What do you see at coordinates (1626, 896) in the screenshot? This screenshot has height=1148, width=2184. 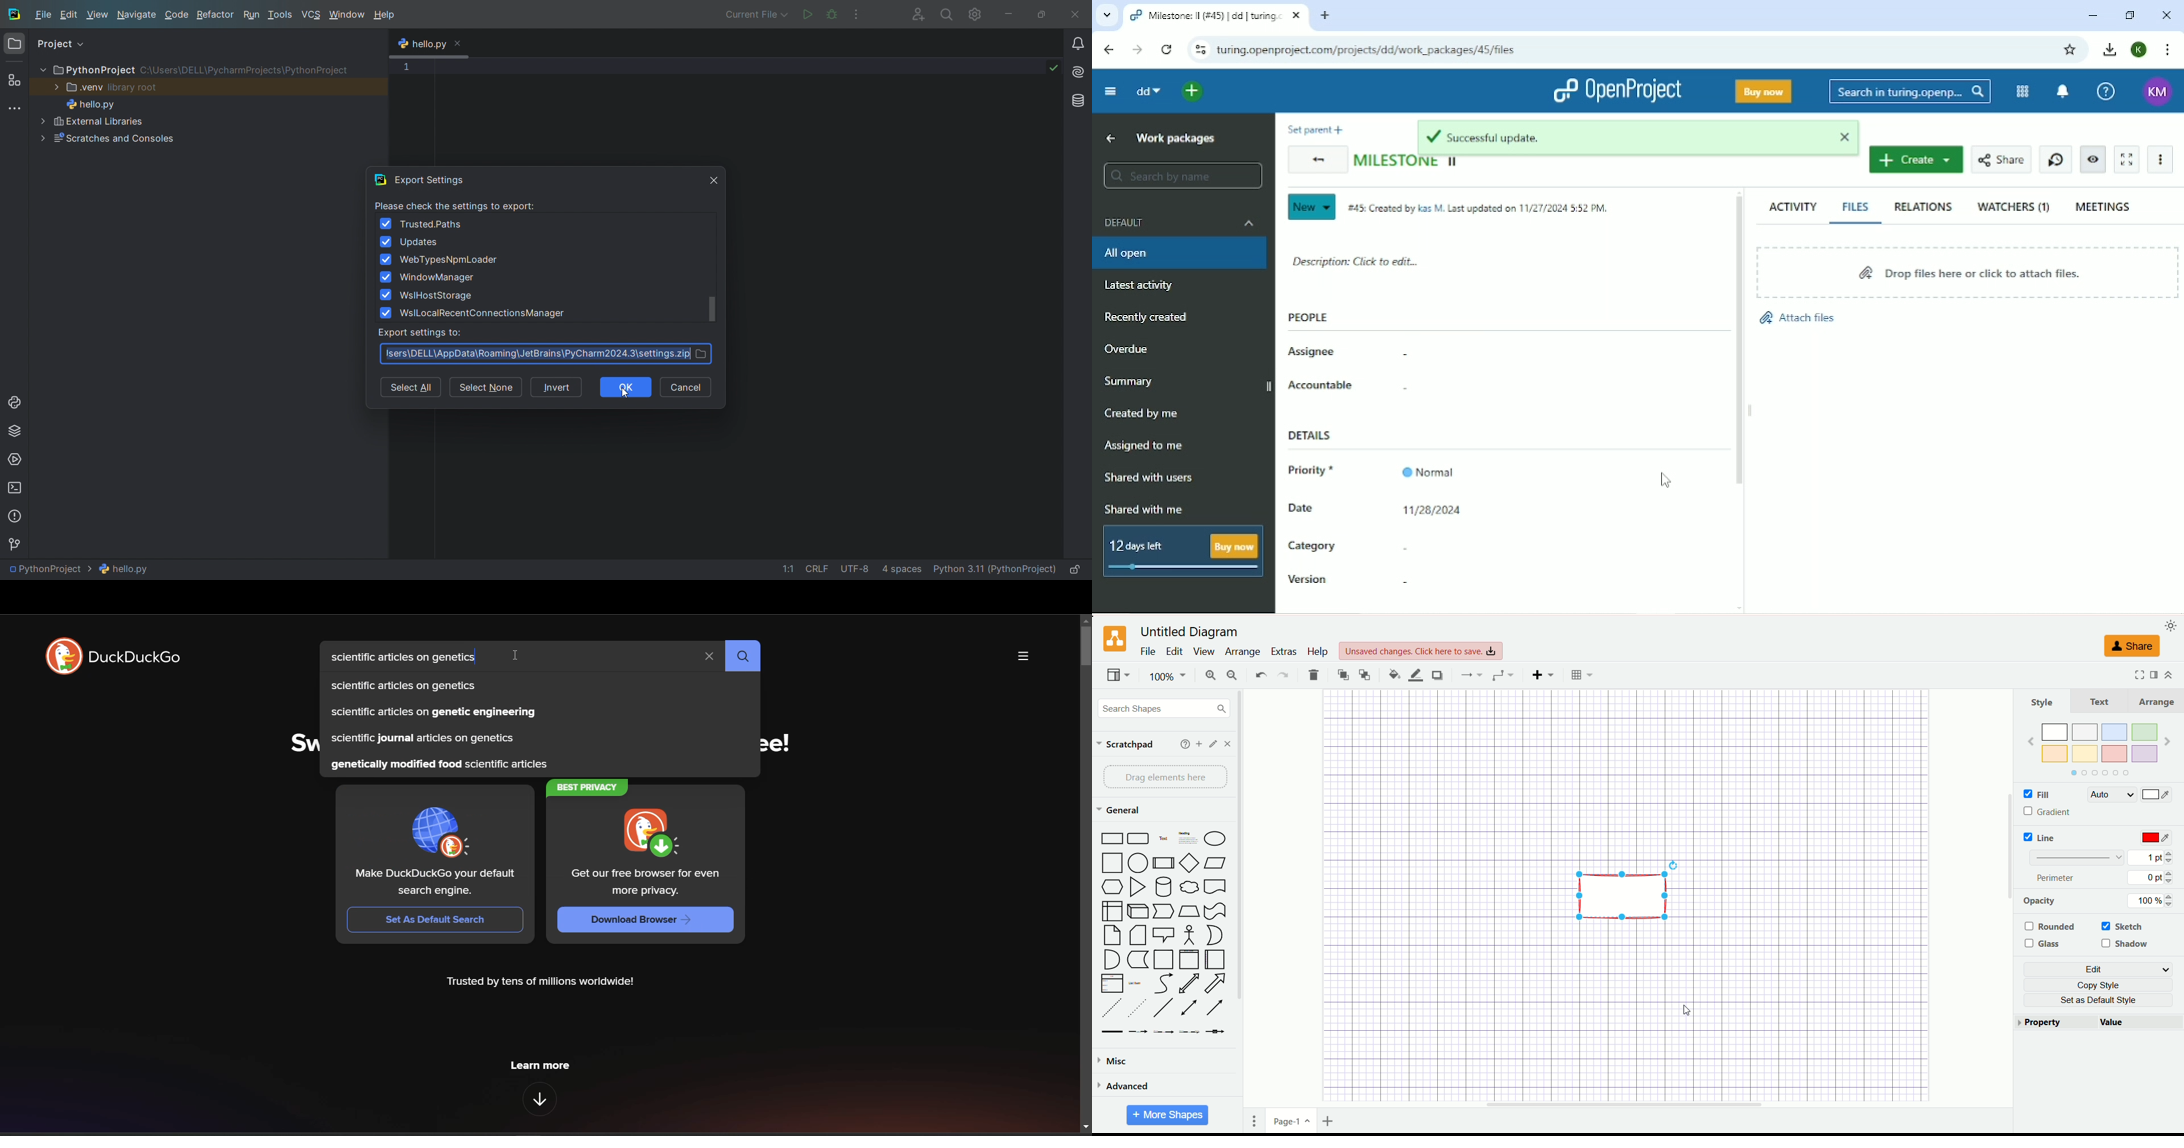 I see `shape` at bounding box center [1626, 896].